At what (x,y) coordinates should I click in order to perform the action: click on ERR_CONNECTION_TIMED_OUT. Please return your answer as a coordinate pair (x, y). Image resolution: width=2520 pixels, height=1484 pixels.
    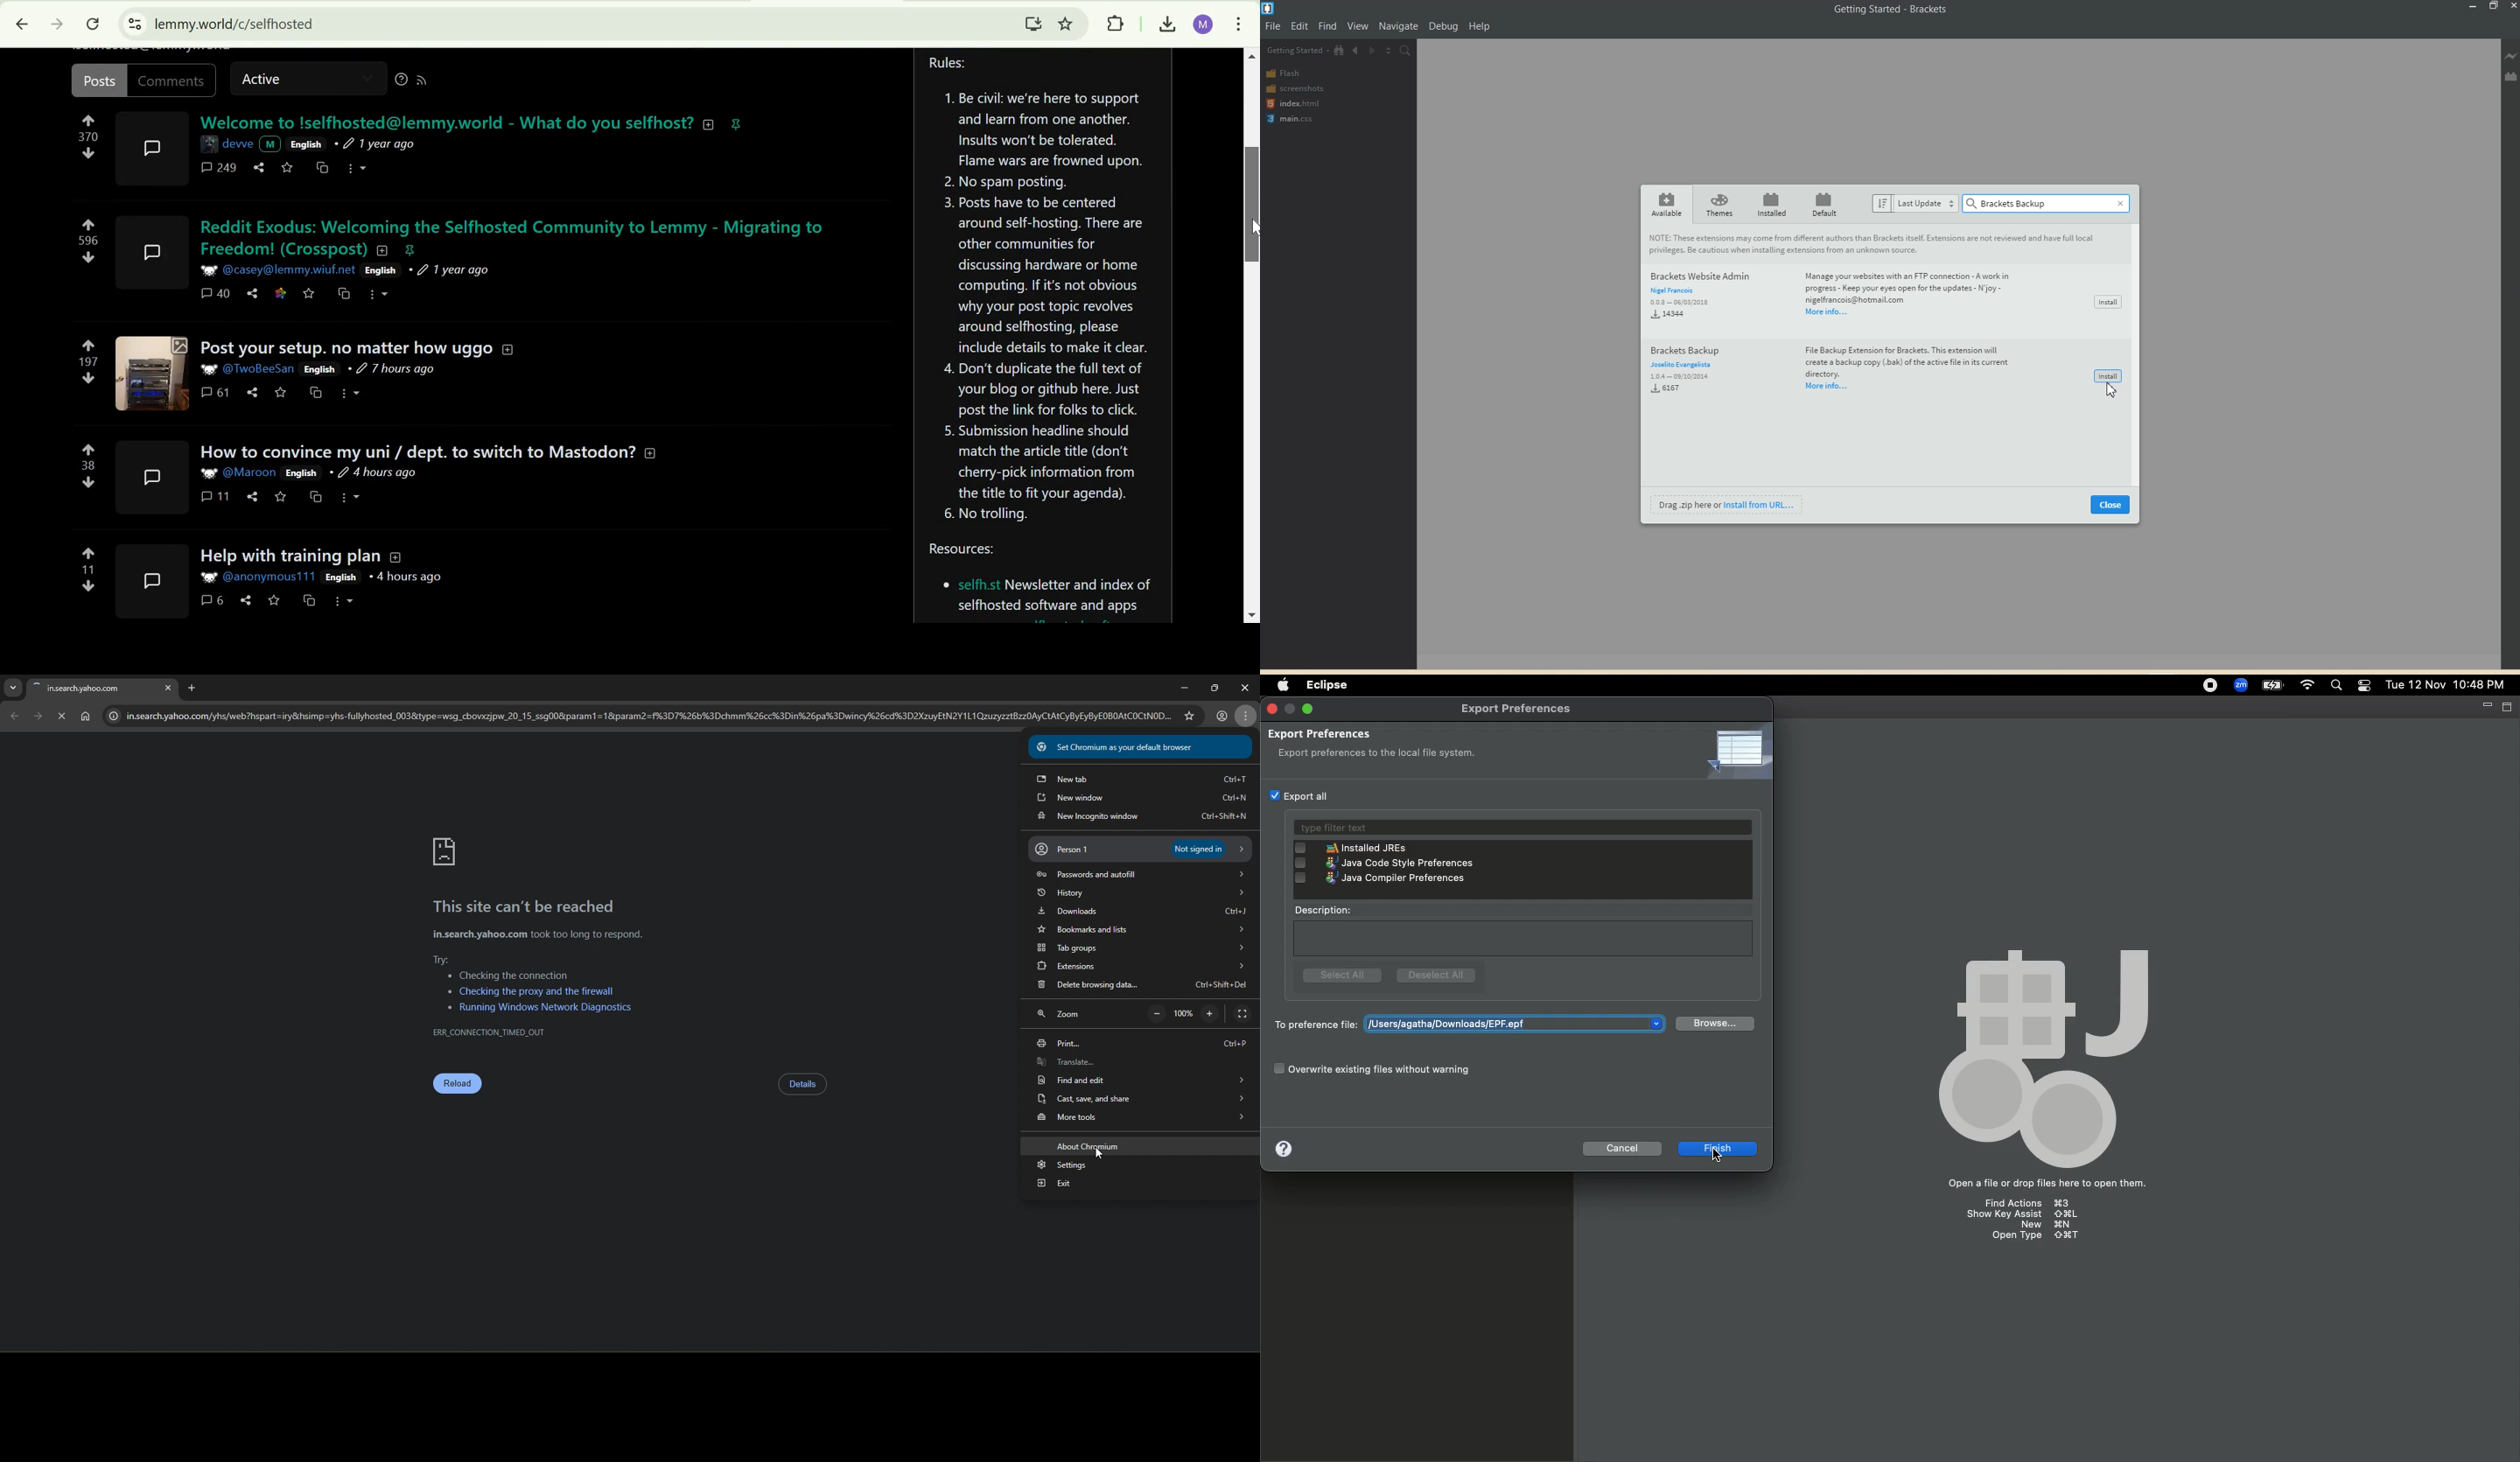
    Looking at the image, I should click on (490, 1032).